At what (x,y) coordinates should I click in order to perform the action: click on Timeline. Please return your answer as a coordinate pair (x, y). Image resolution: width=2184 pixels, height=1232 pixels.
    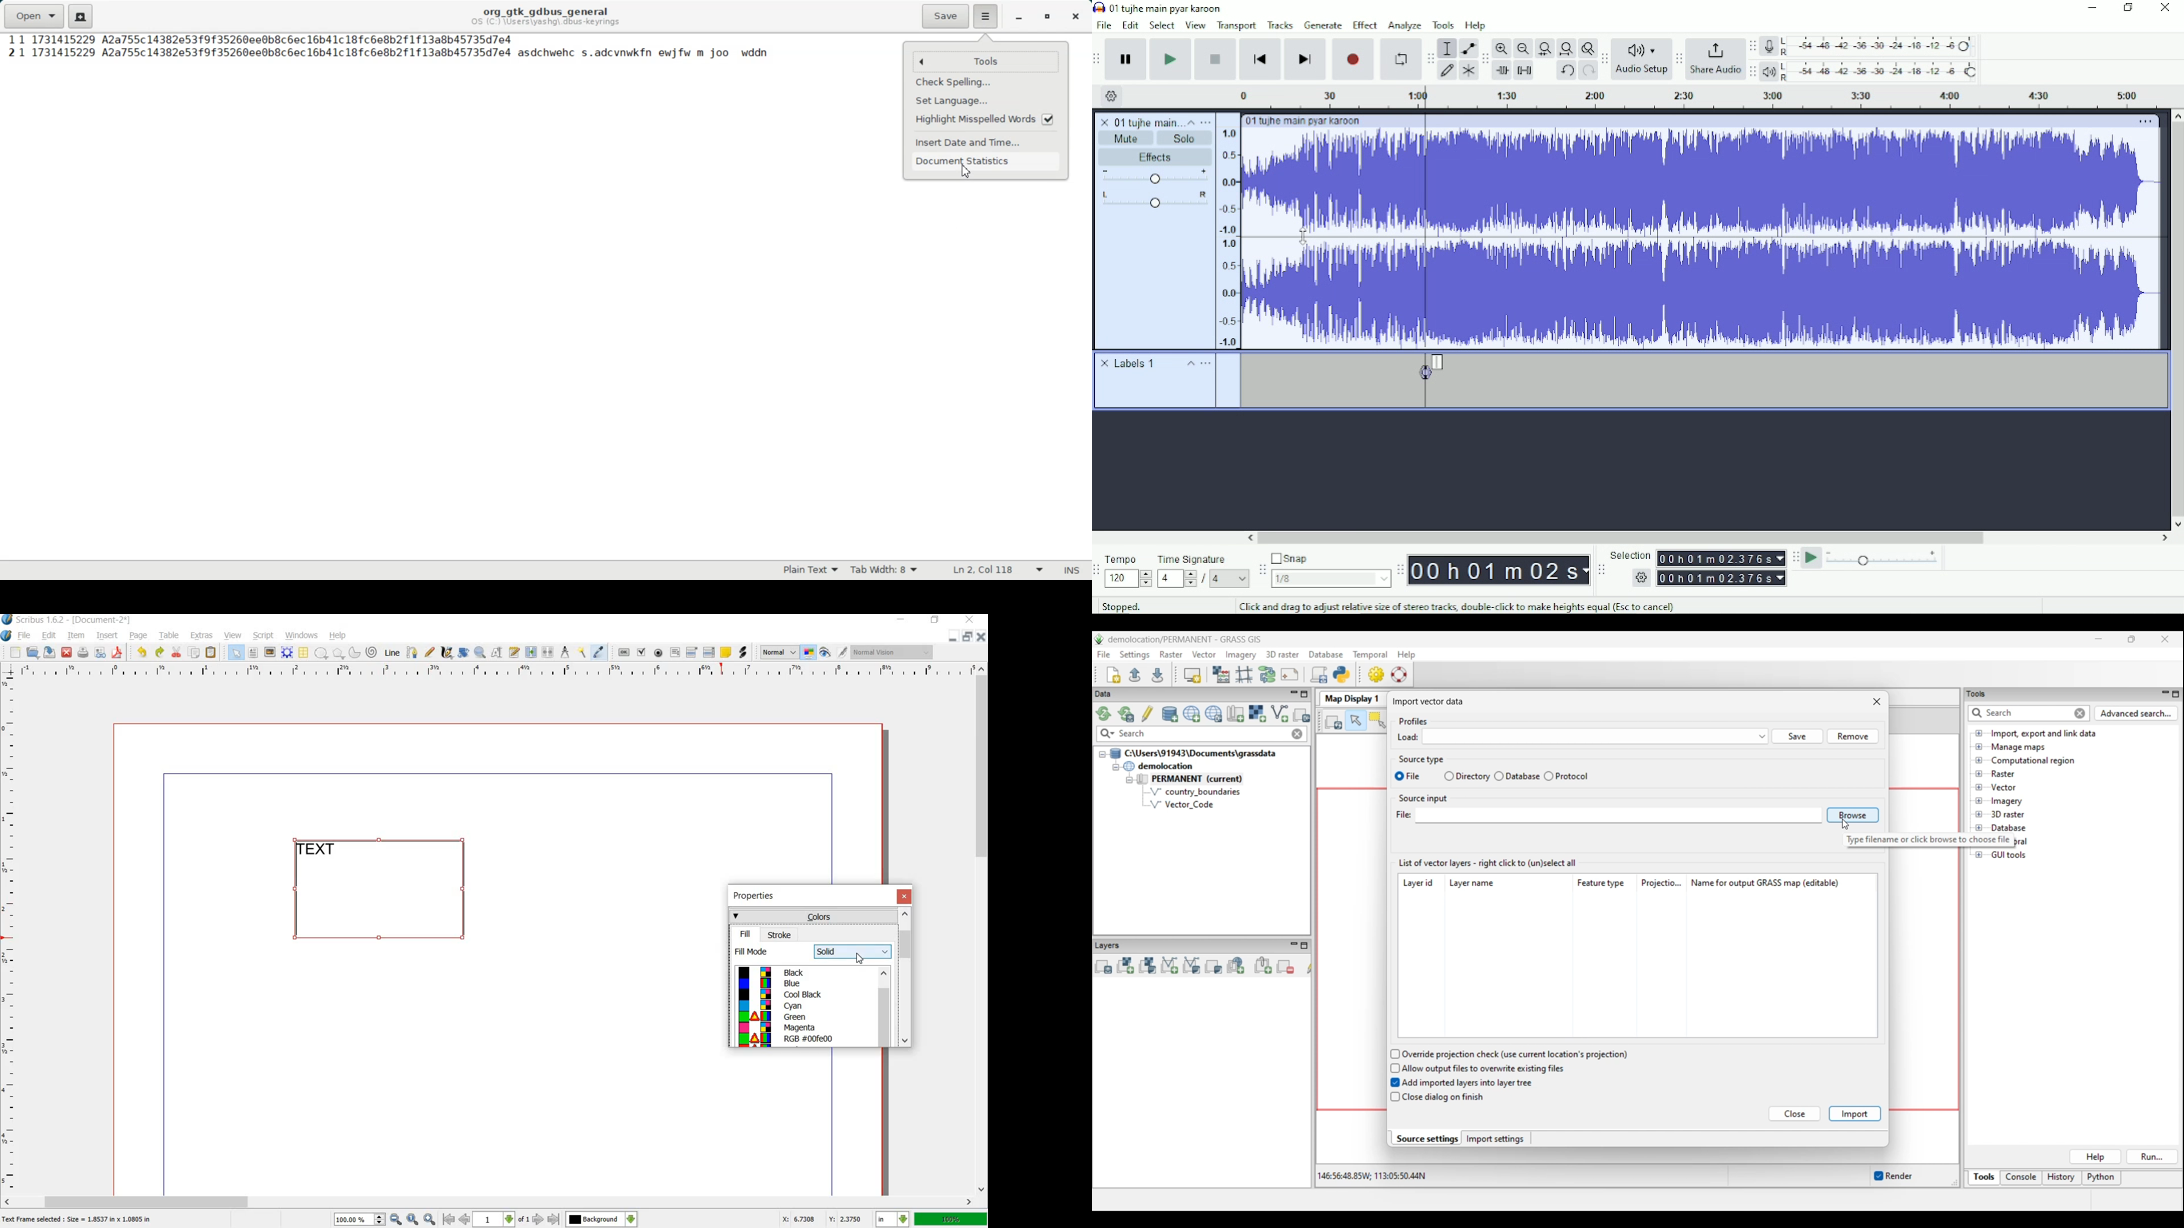
    Looking at the image, I should click on (1701, 97).